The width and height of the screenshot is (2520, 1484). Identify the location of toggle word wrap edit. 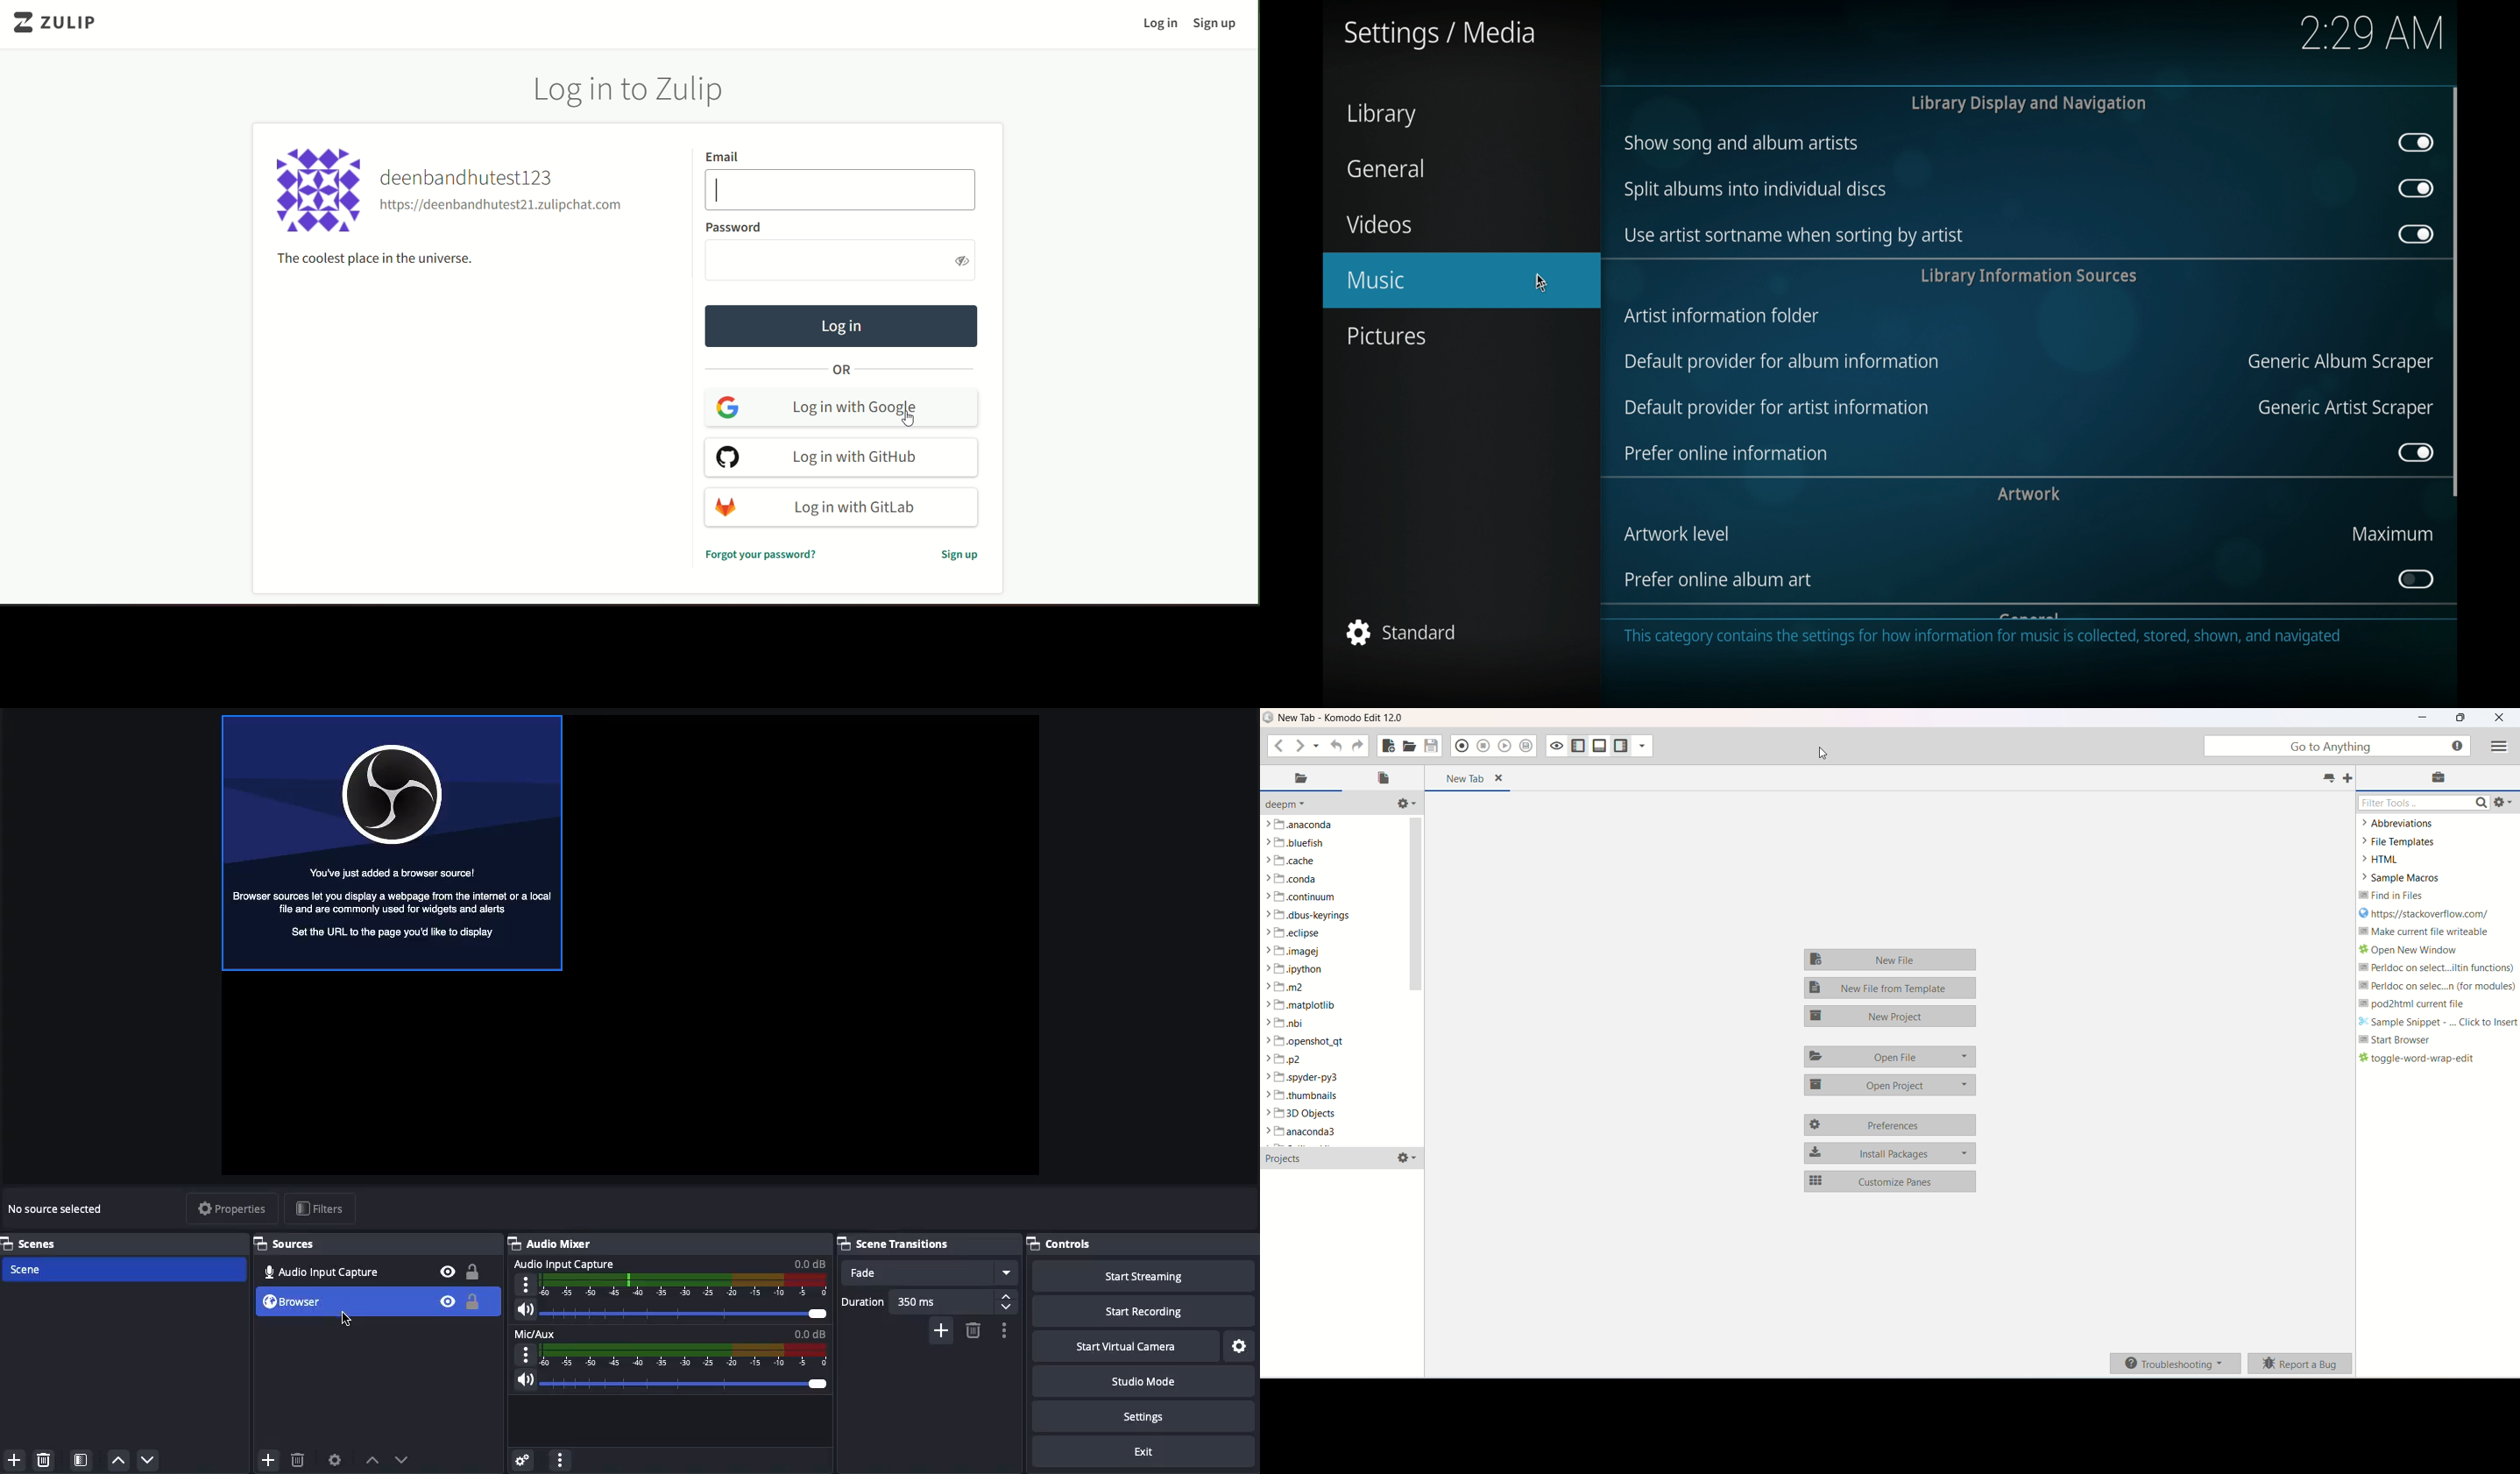
(2416, 1059).